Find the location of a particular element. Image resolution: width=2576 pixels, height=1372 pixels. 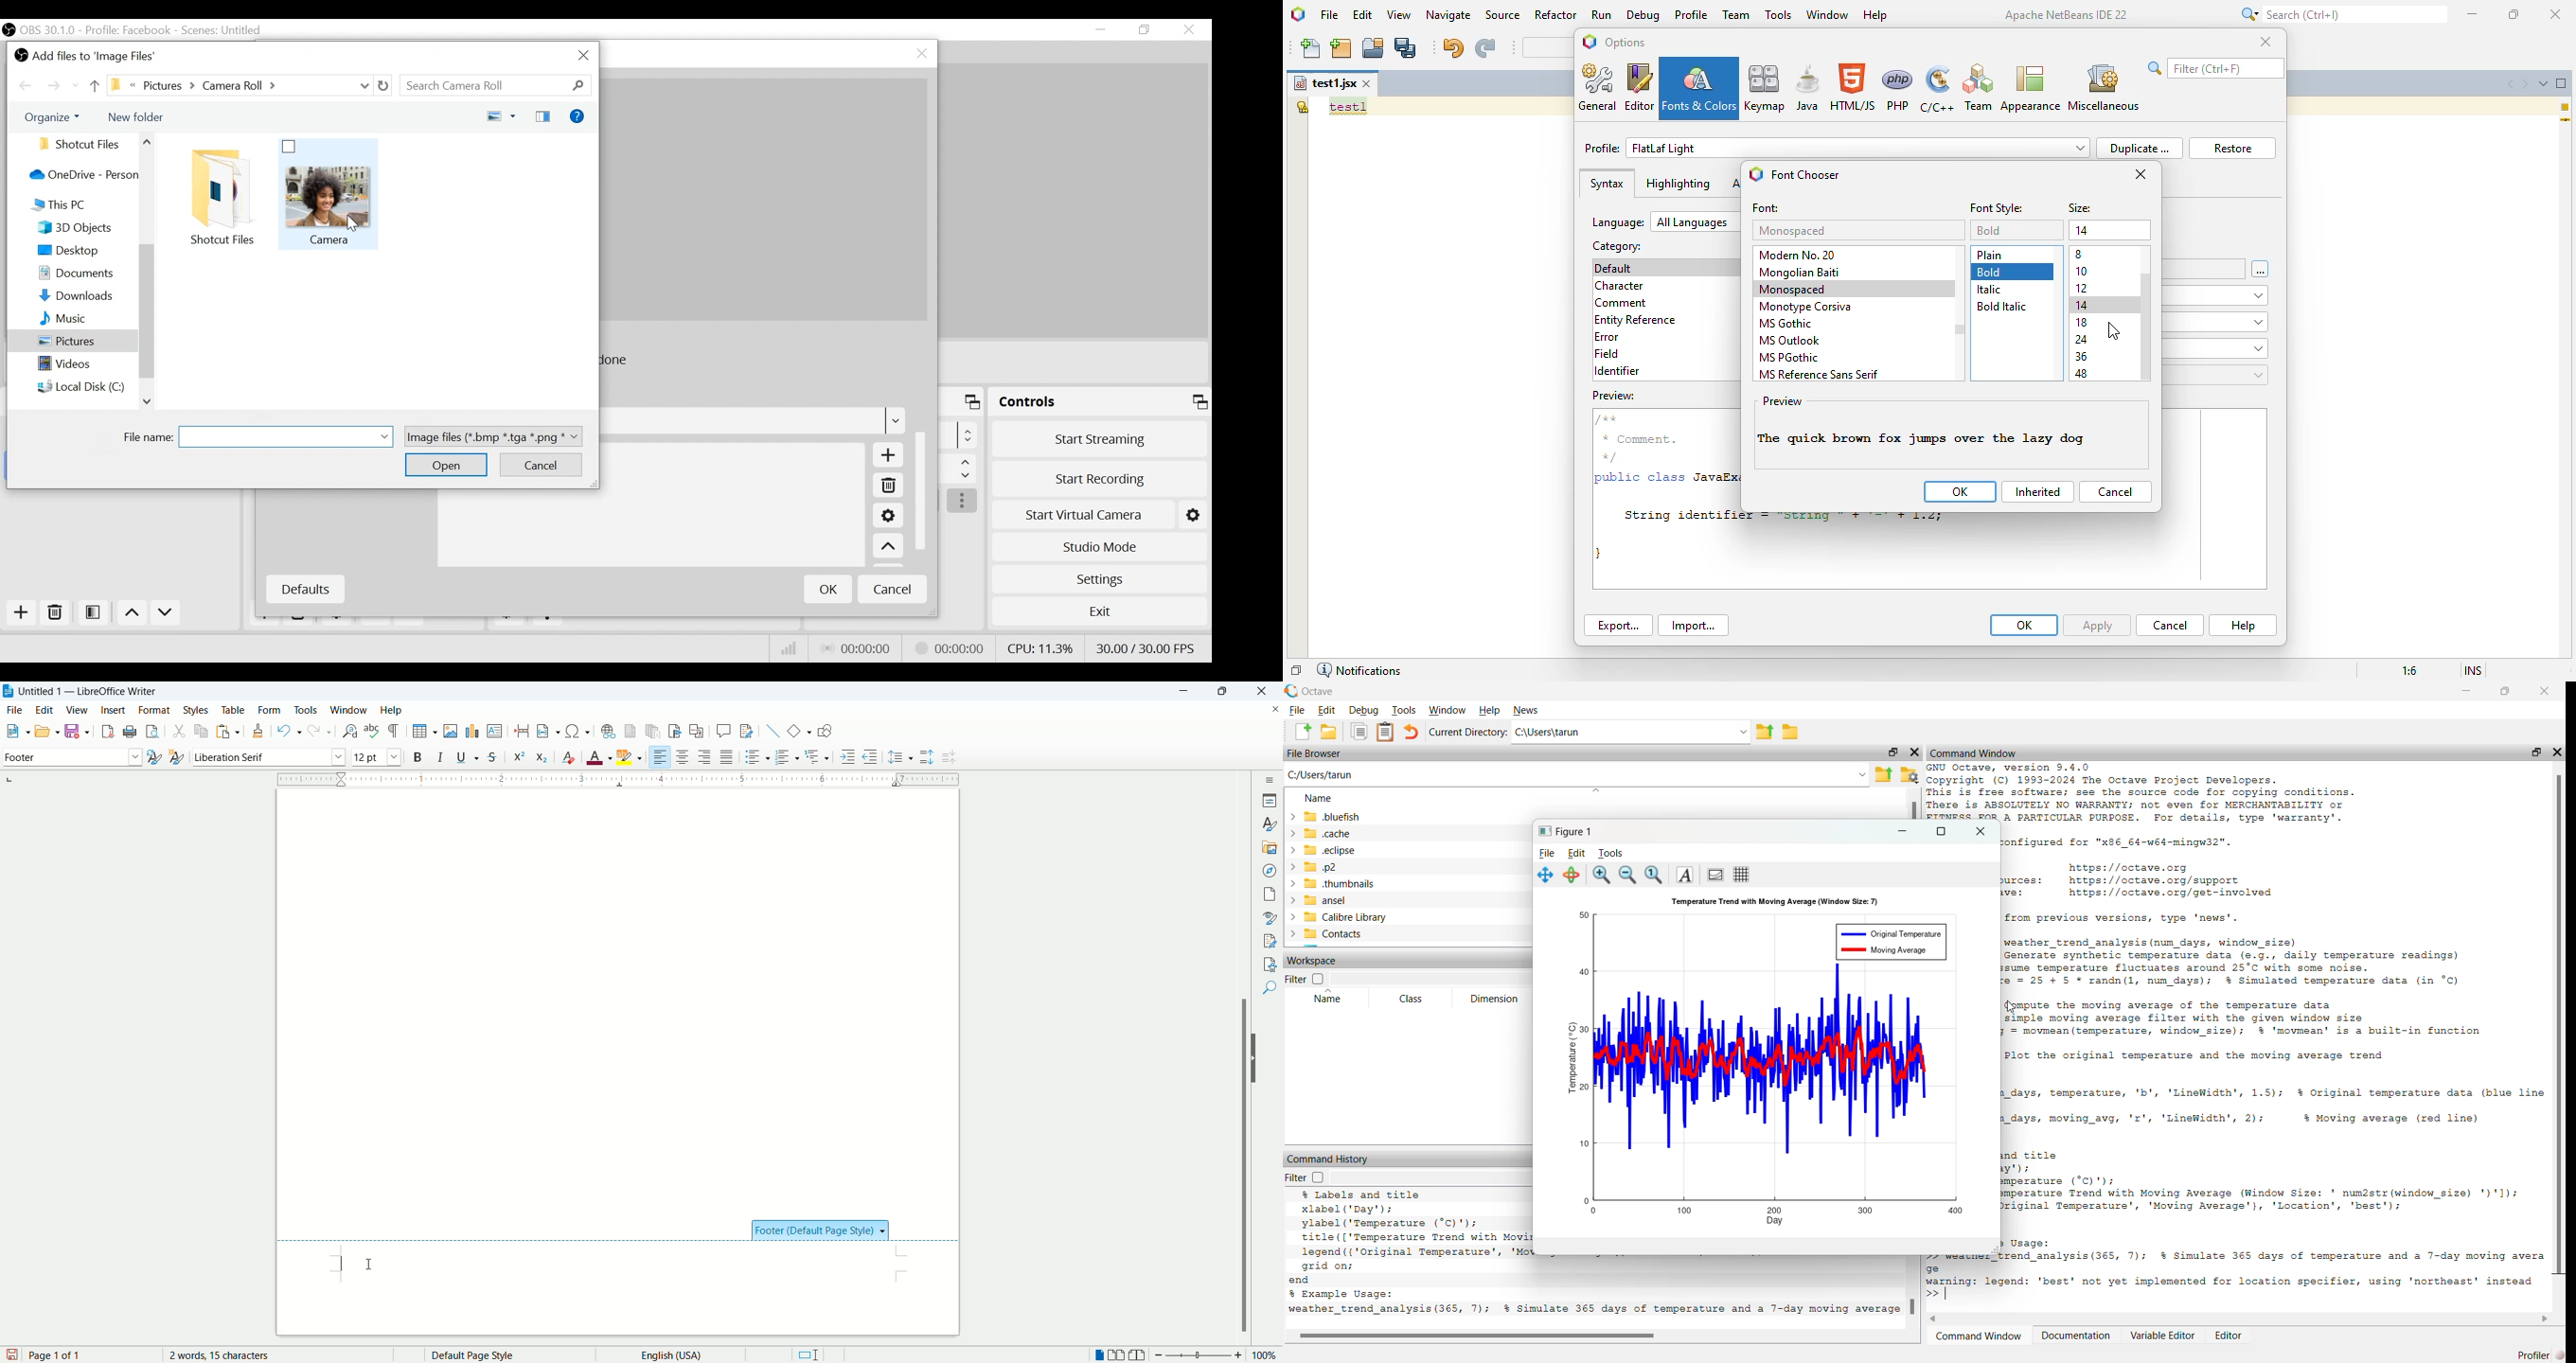

Scrollbar is located at coordinates (1476, 1337).